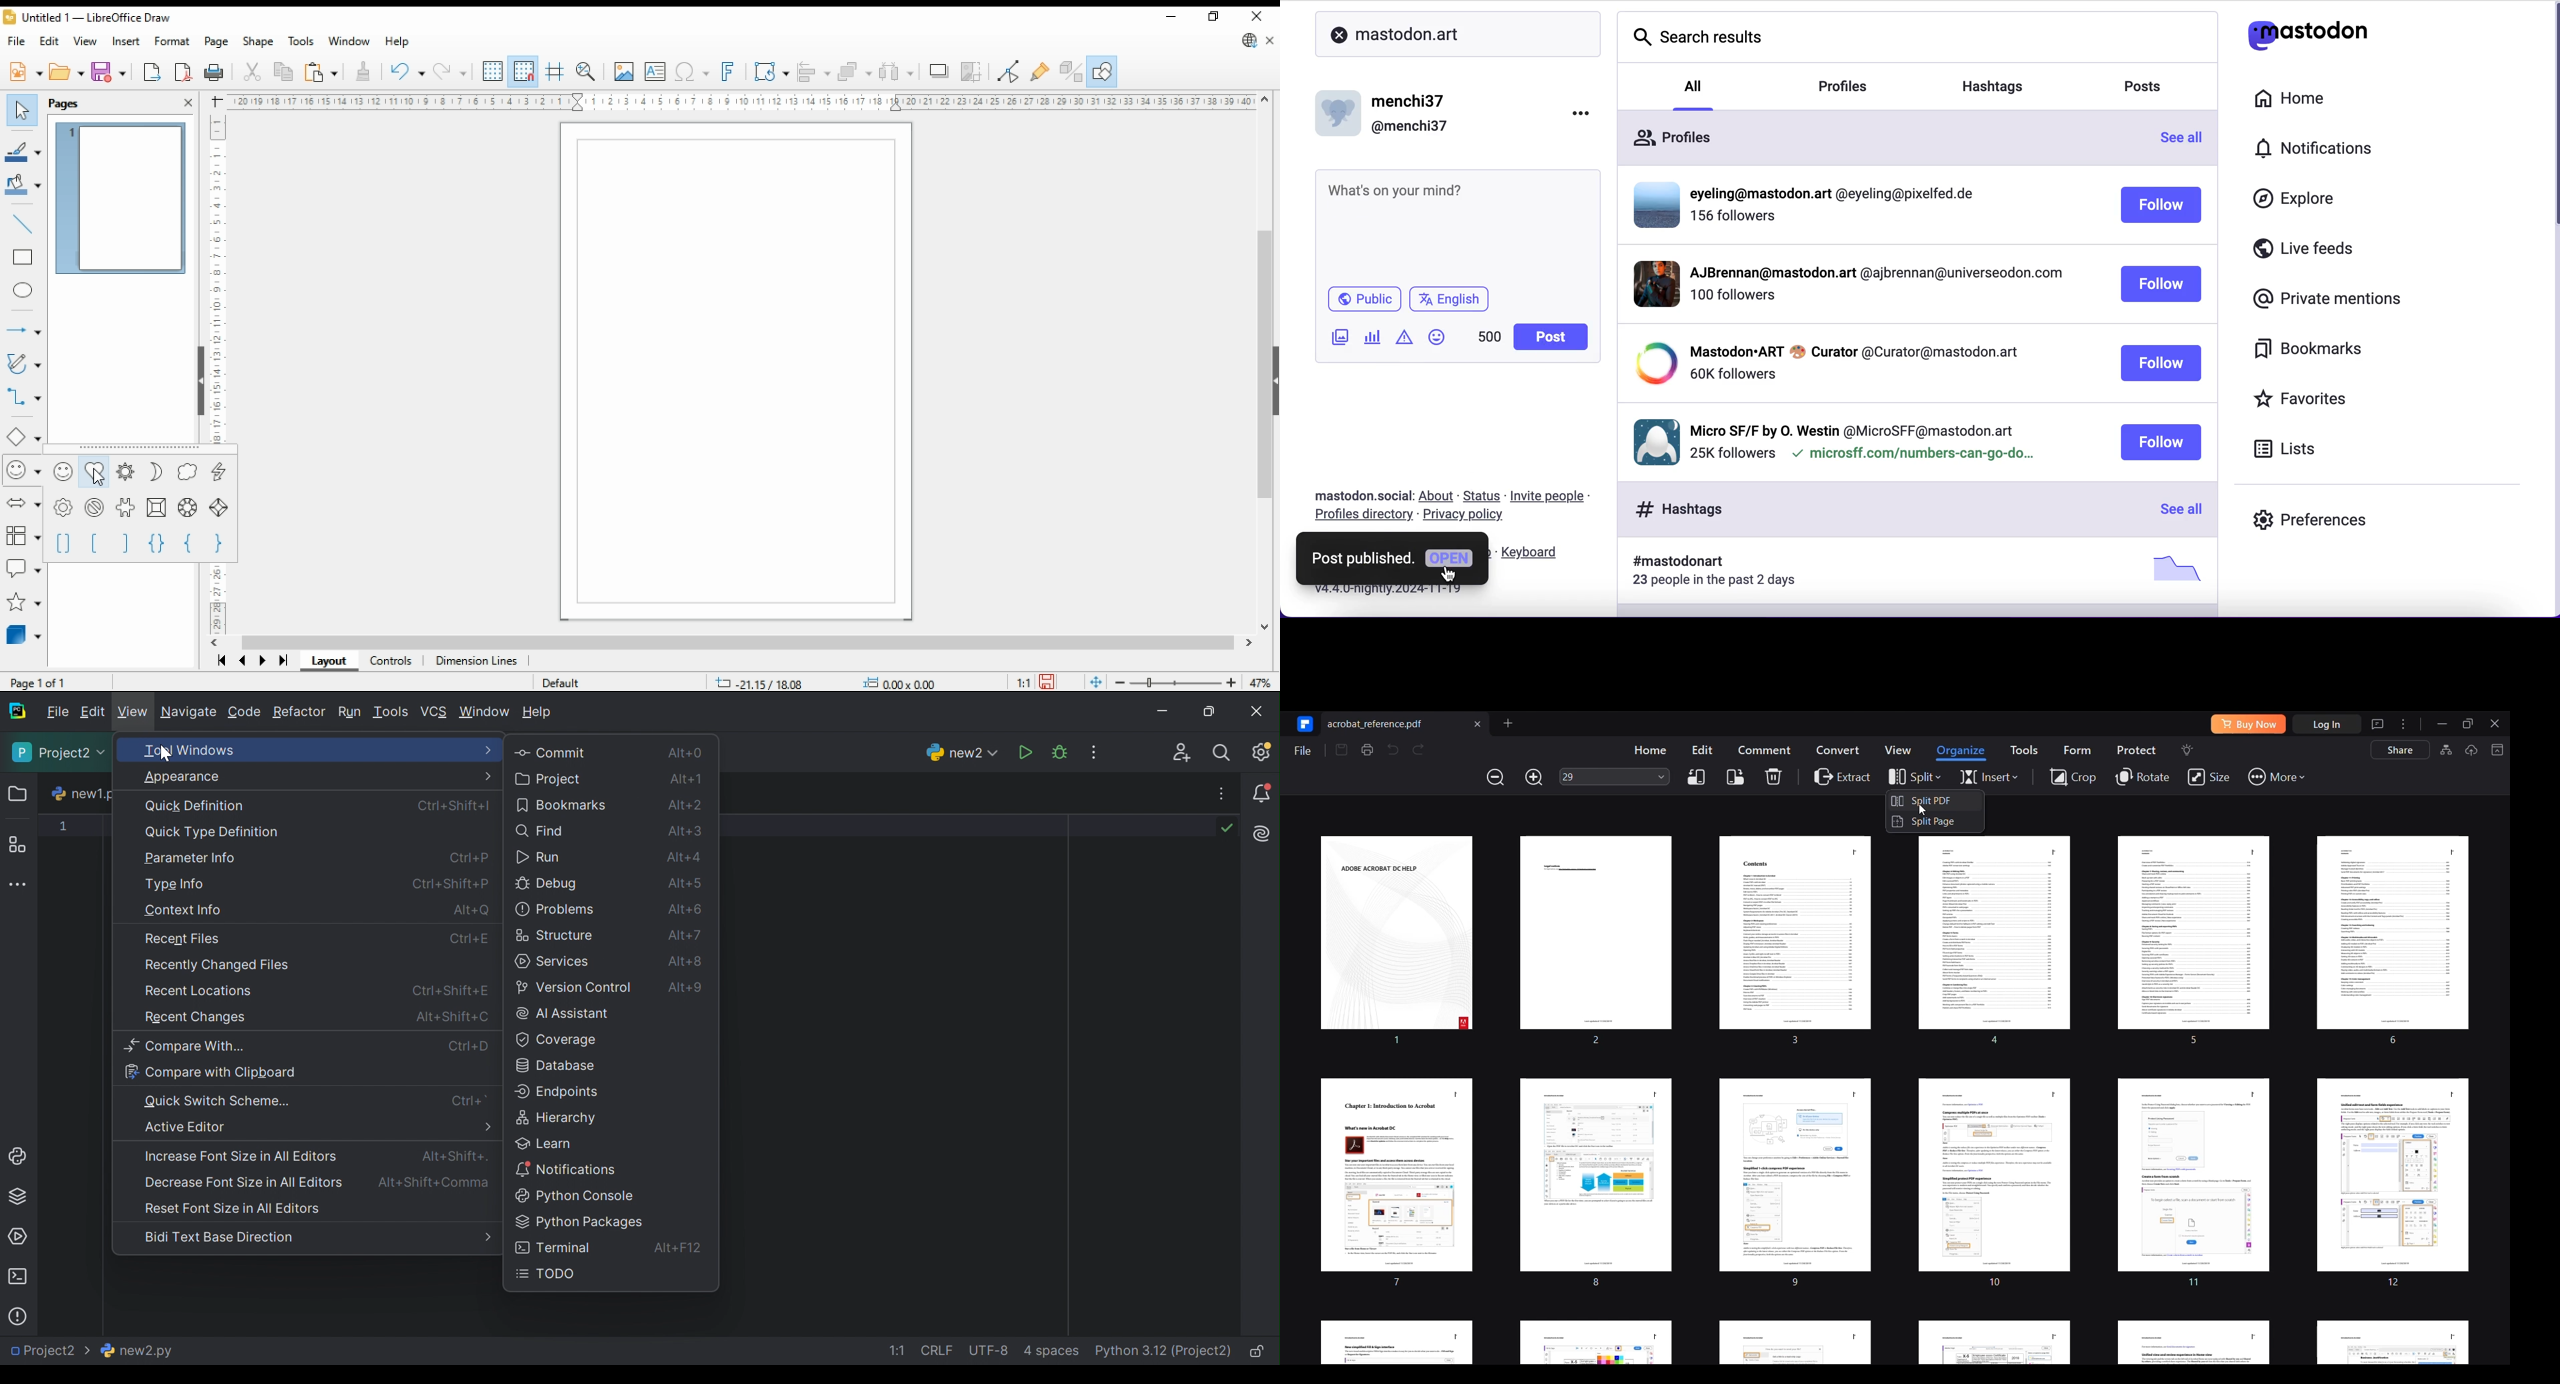  I want to click on hashtags, so click(1674, 509).